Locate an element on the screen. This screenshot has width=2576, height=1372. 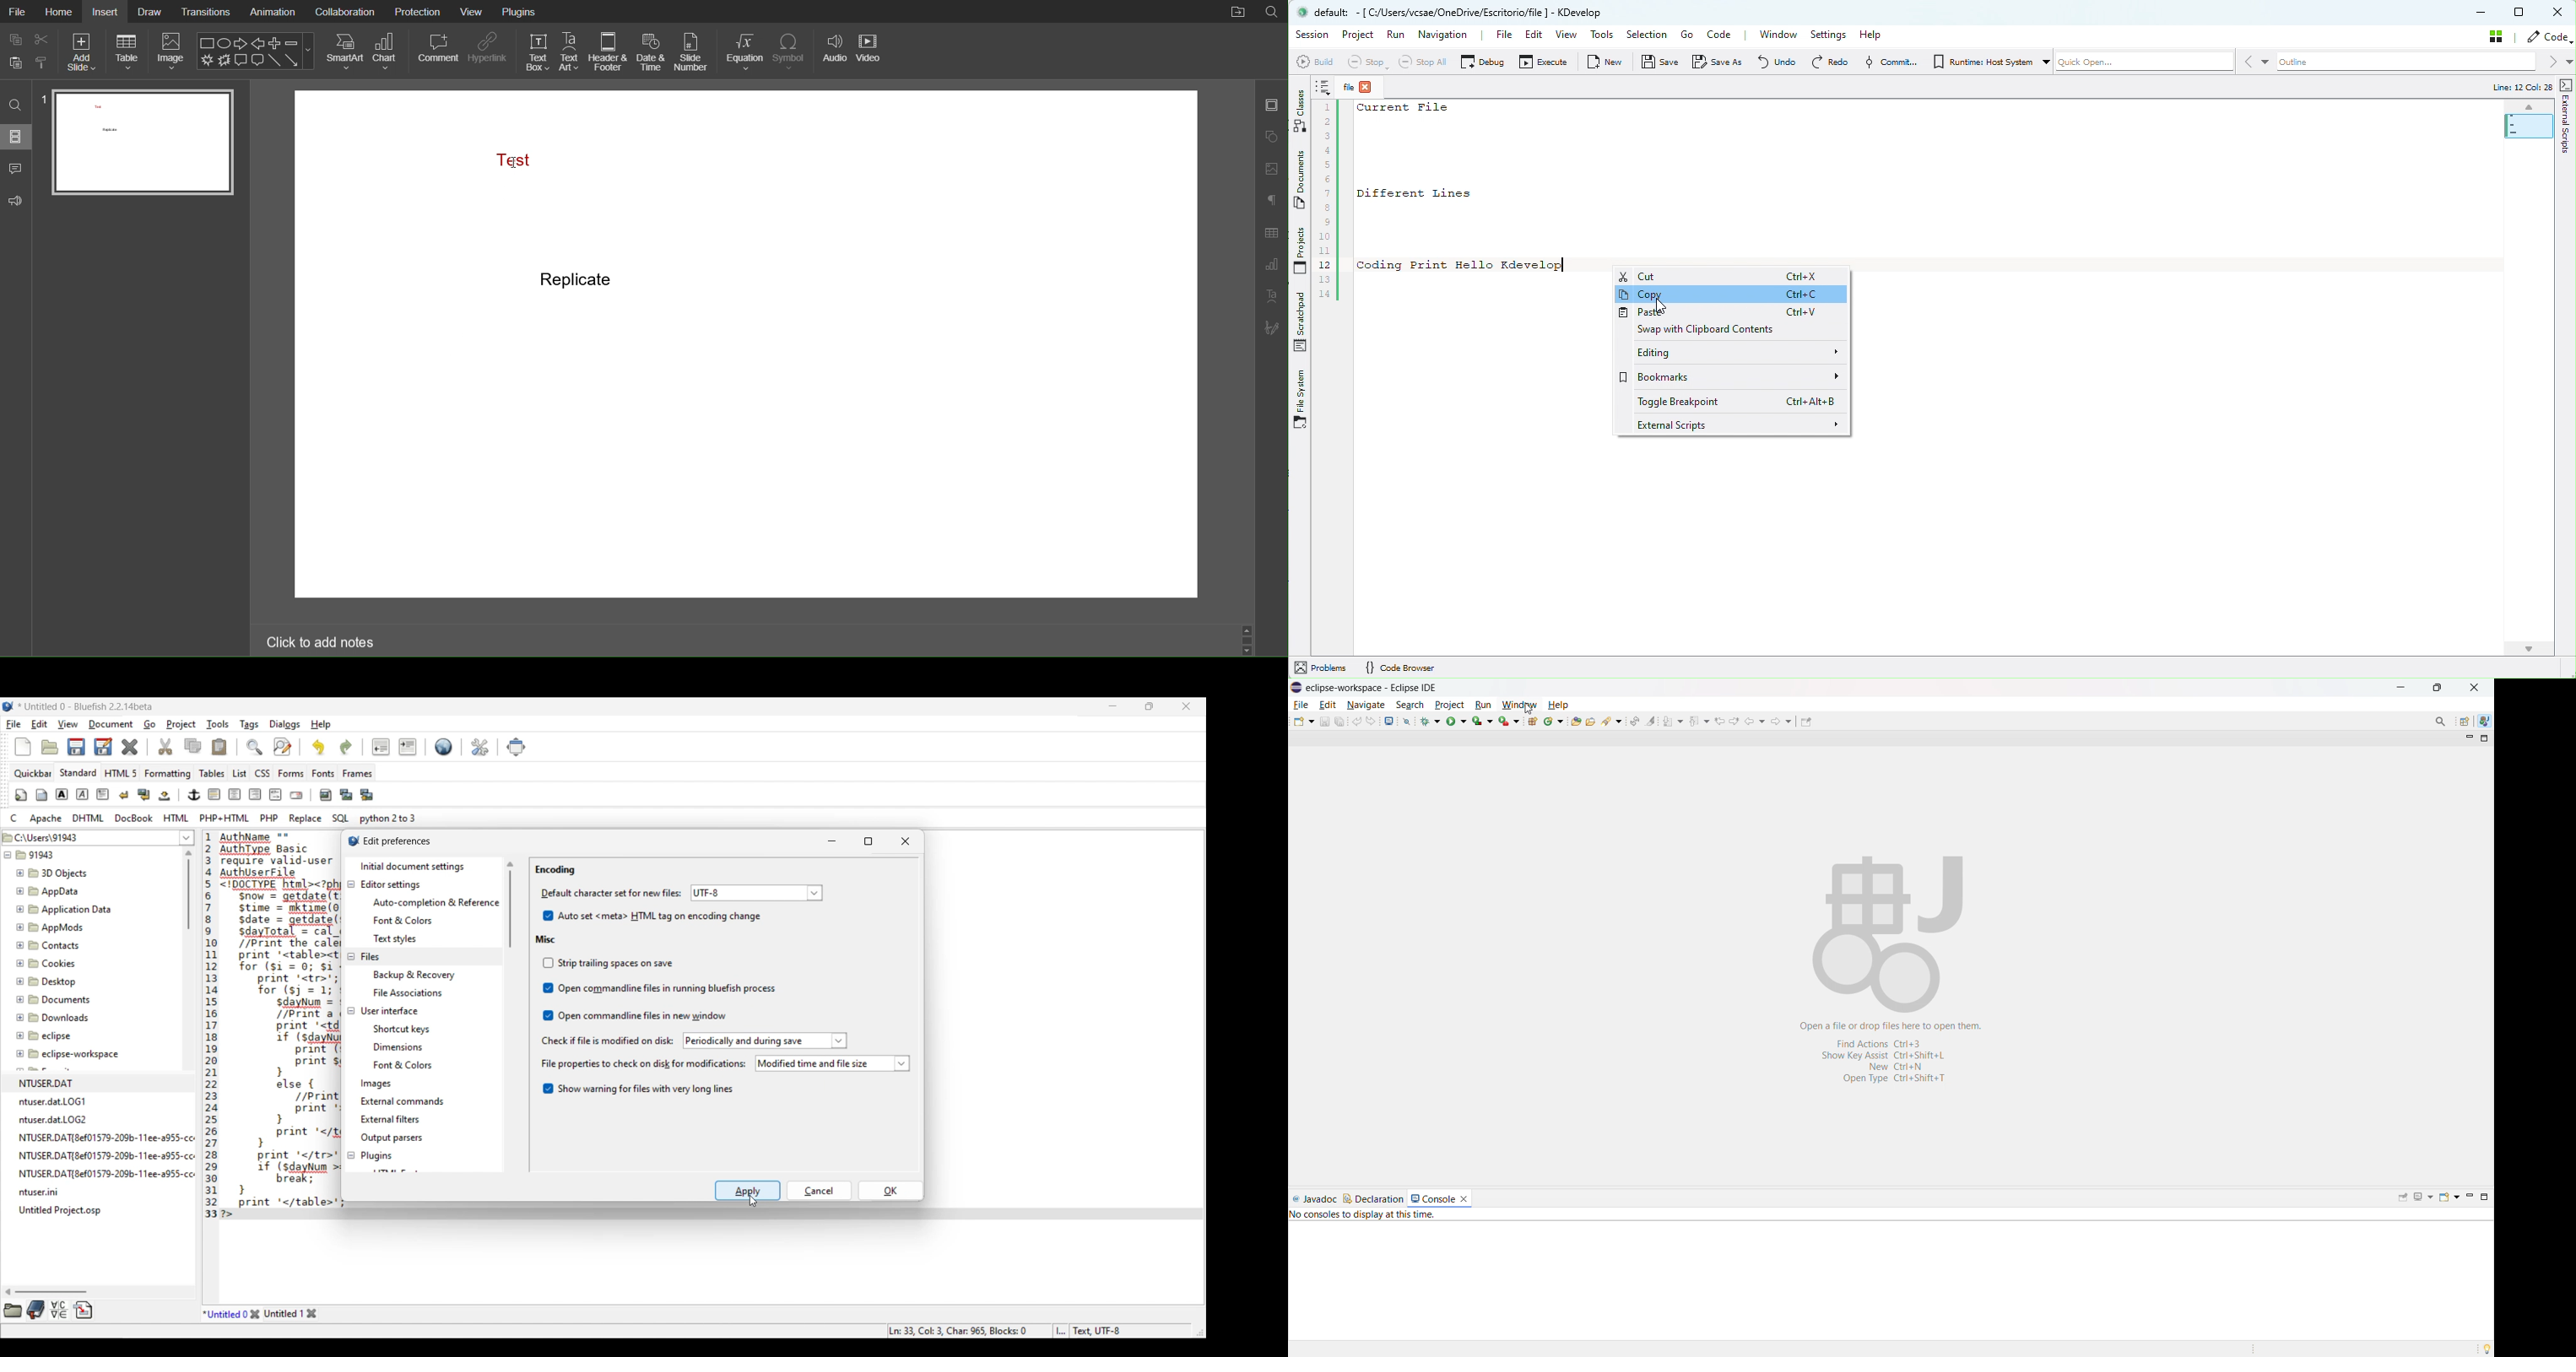
File menu is located at coordinates (14, 724).